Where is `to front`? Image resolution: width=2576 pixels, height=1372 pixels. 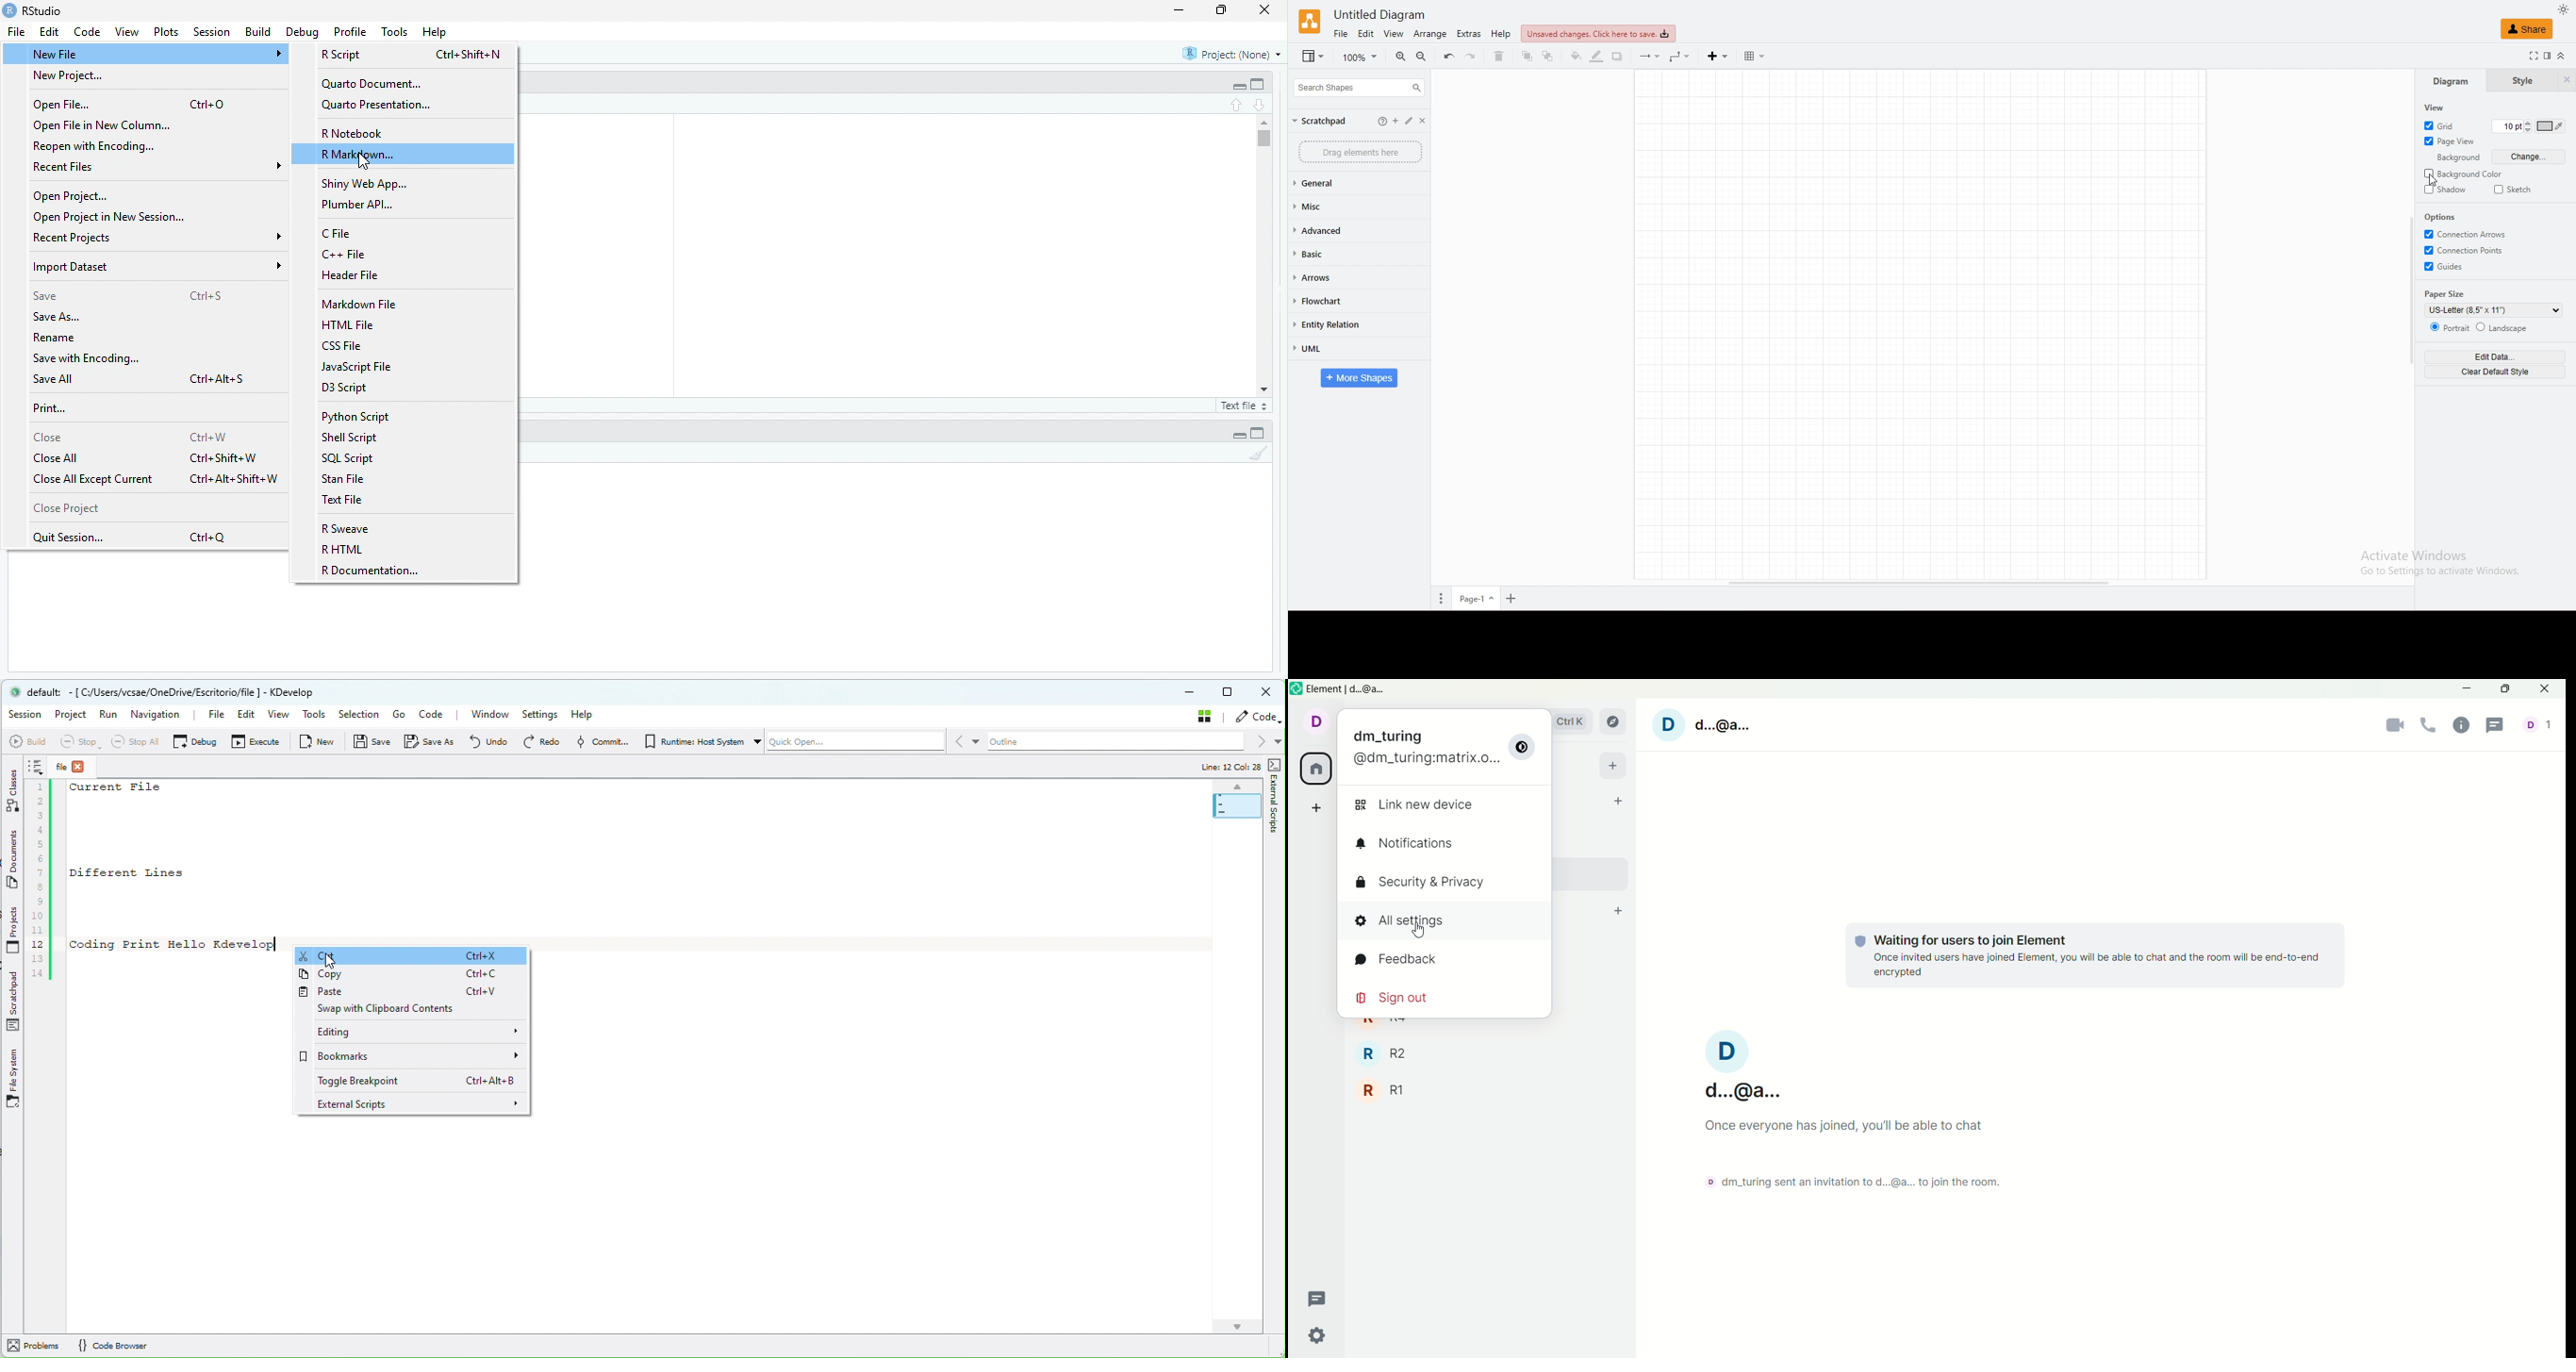
to front is located at coordinates (1527, 56).